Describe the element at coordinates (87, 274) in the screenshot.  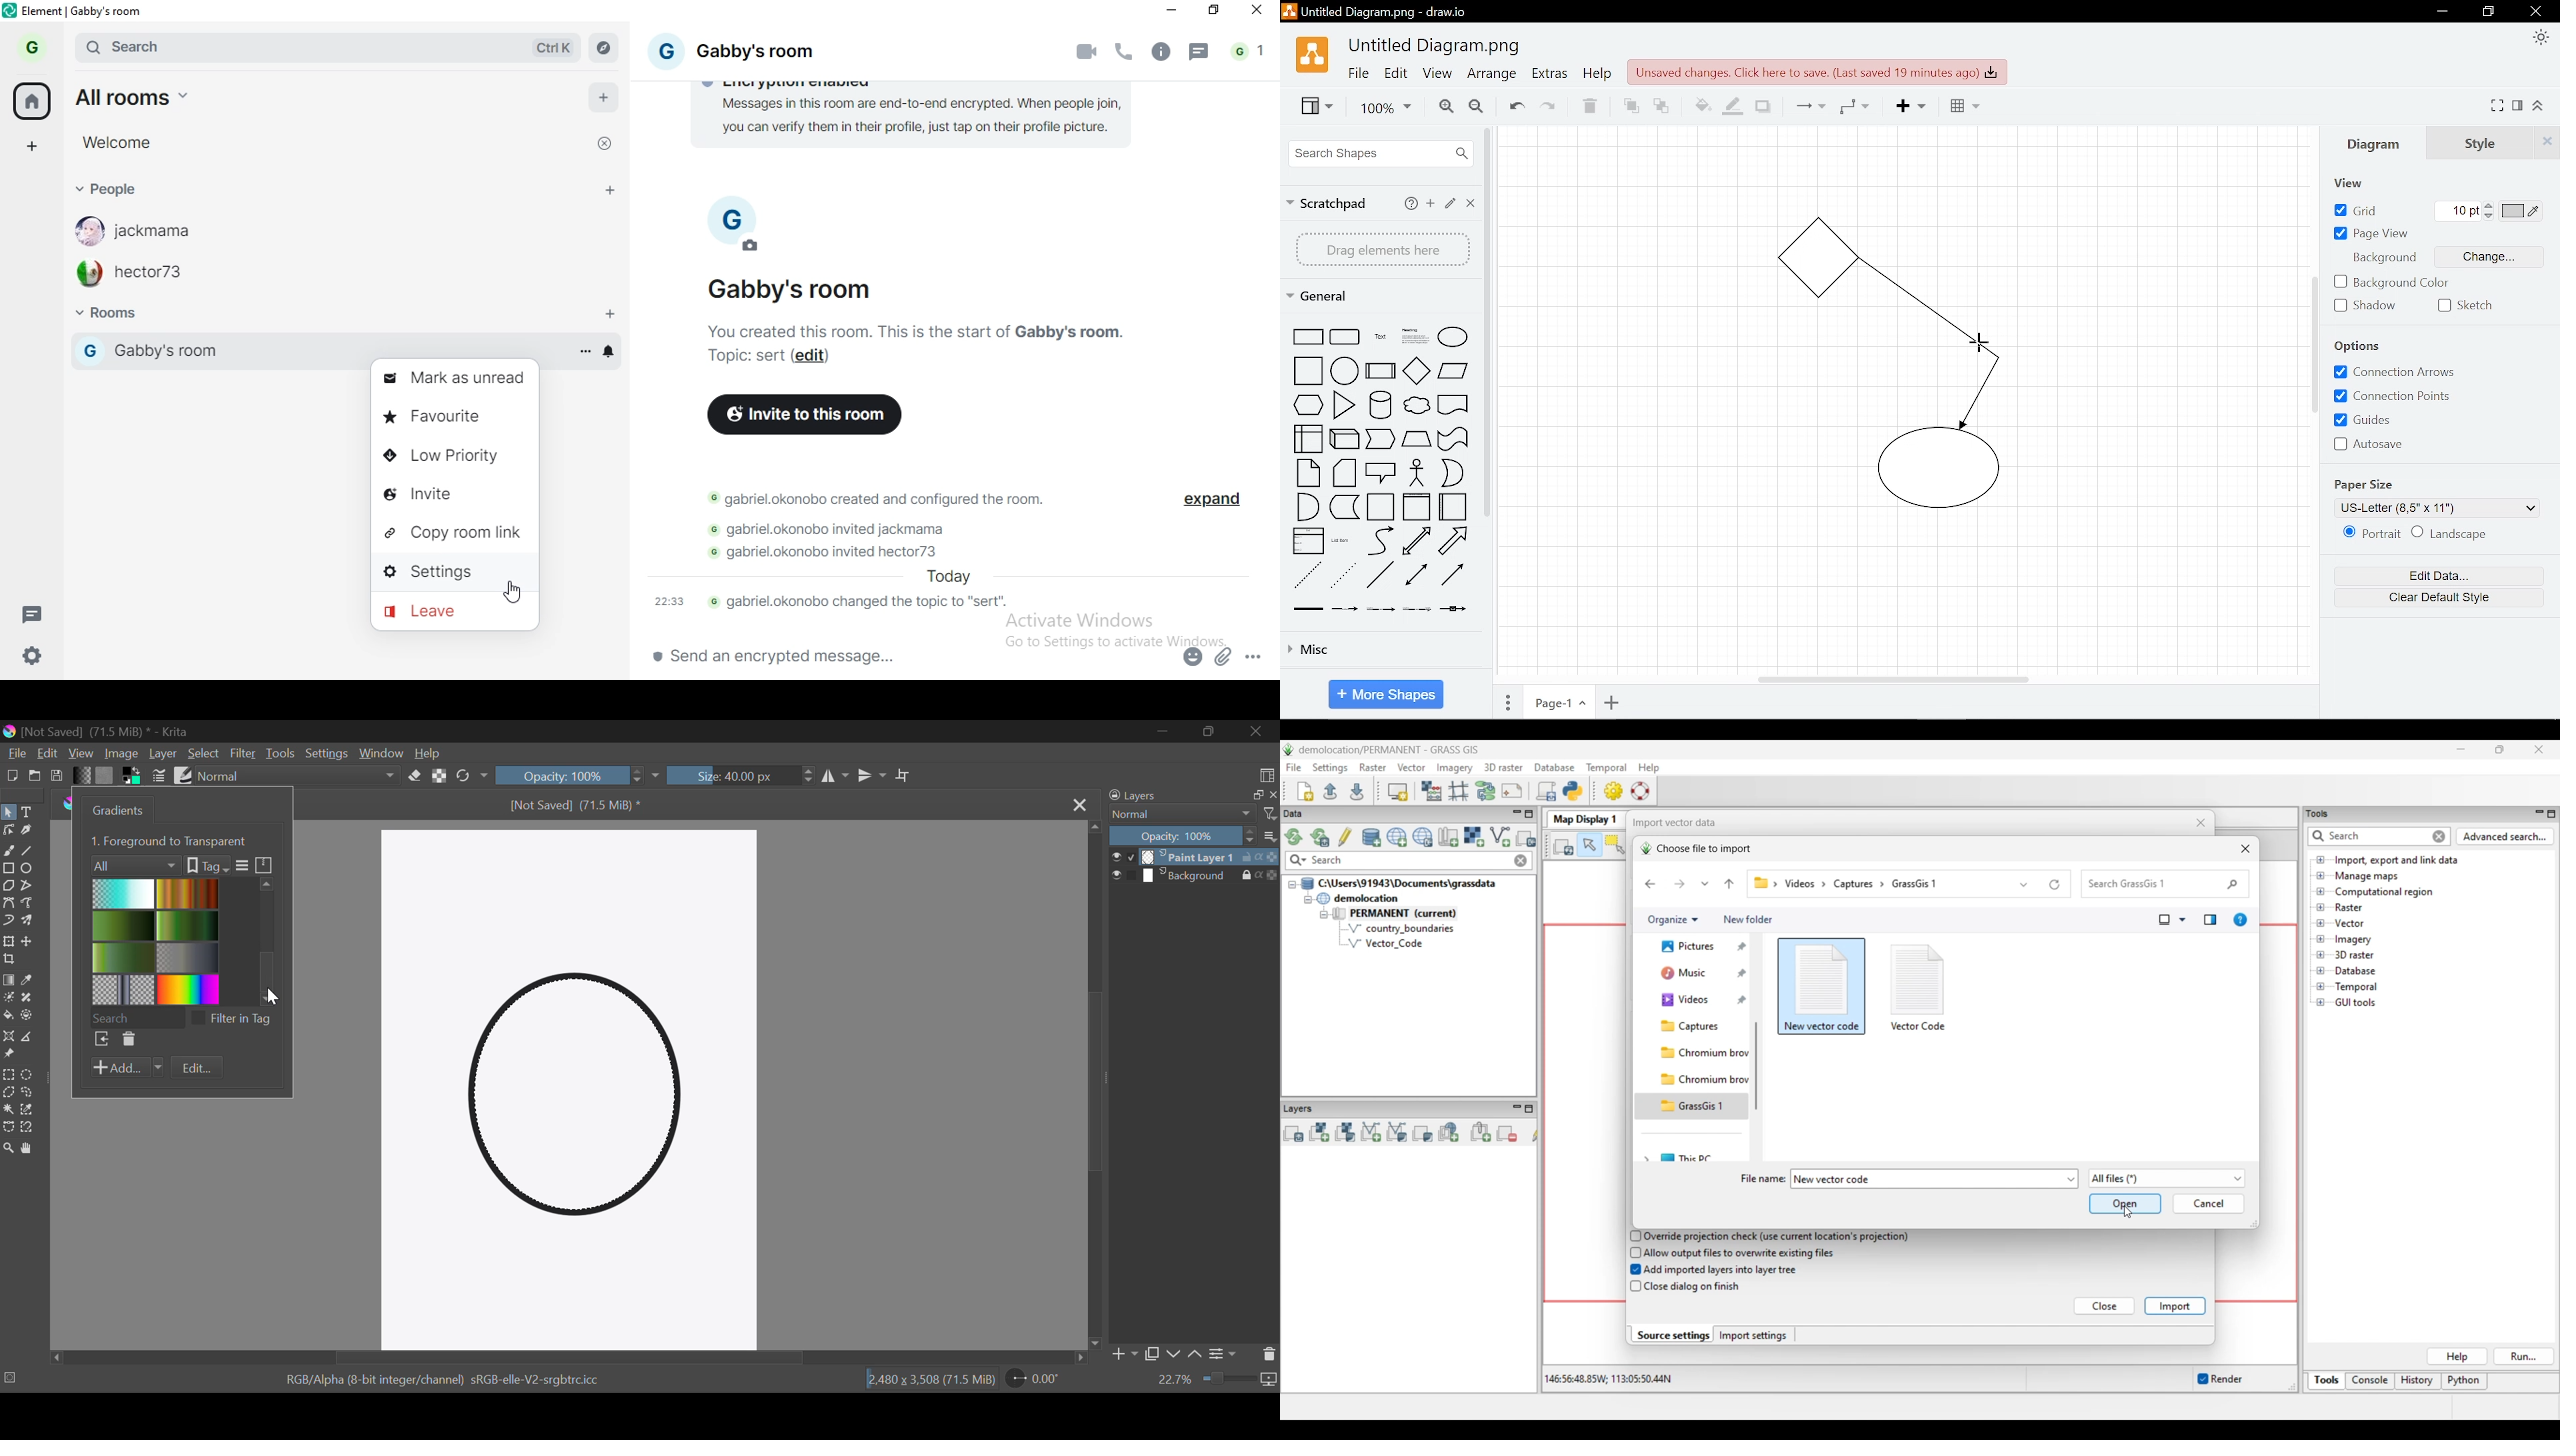
I see `Profile image` at that location.